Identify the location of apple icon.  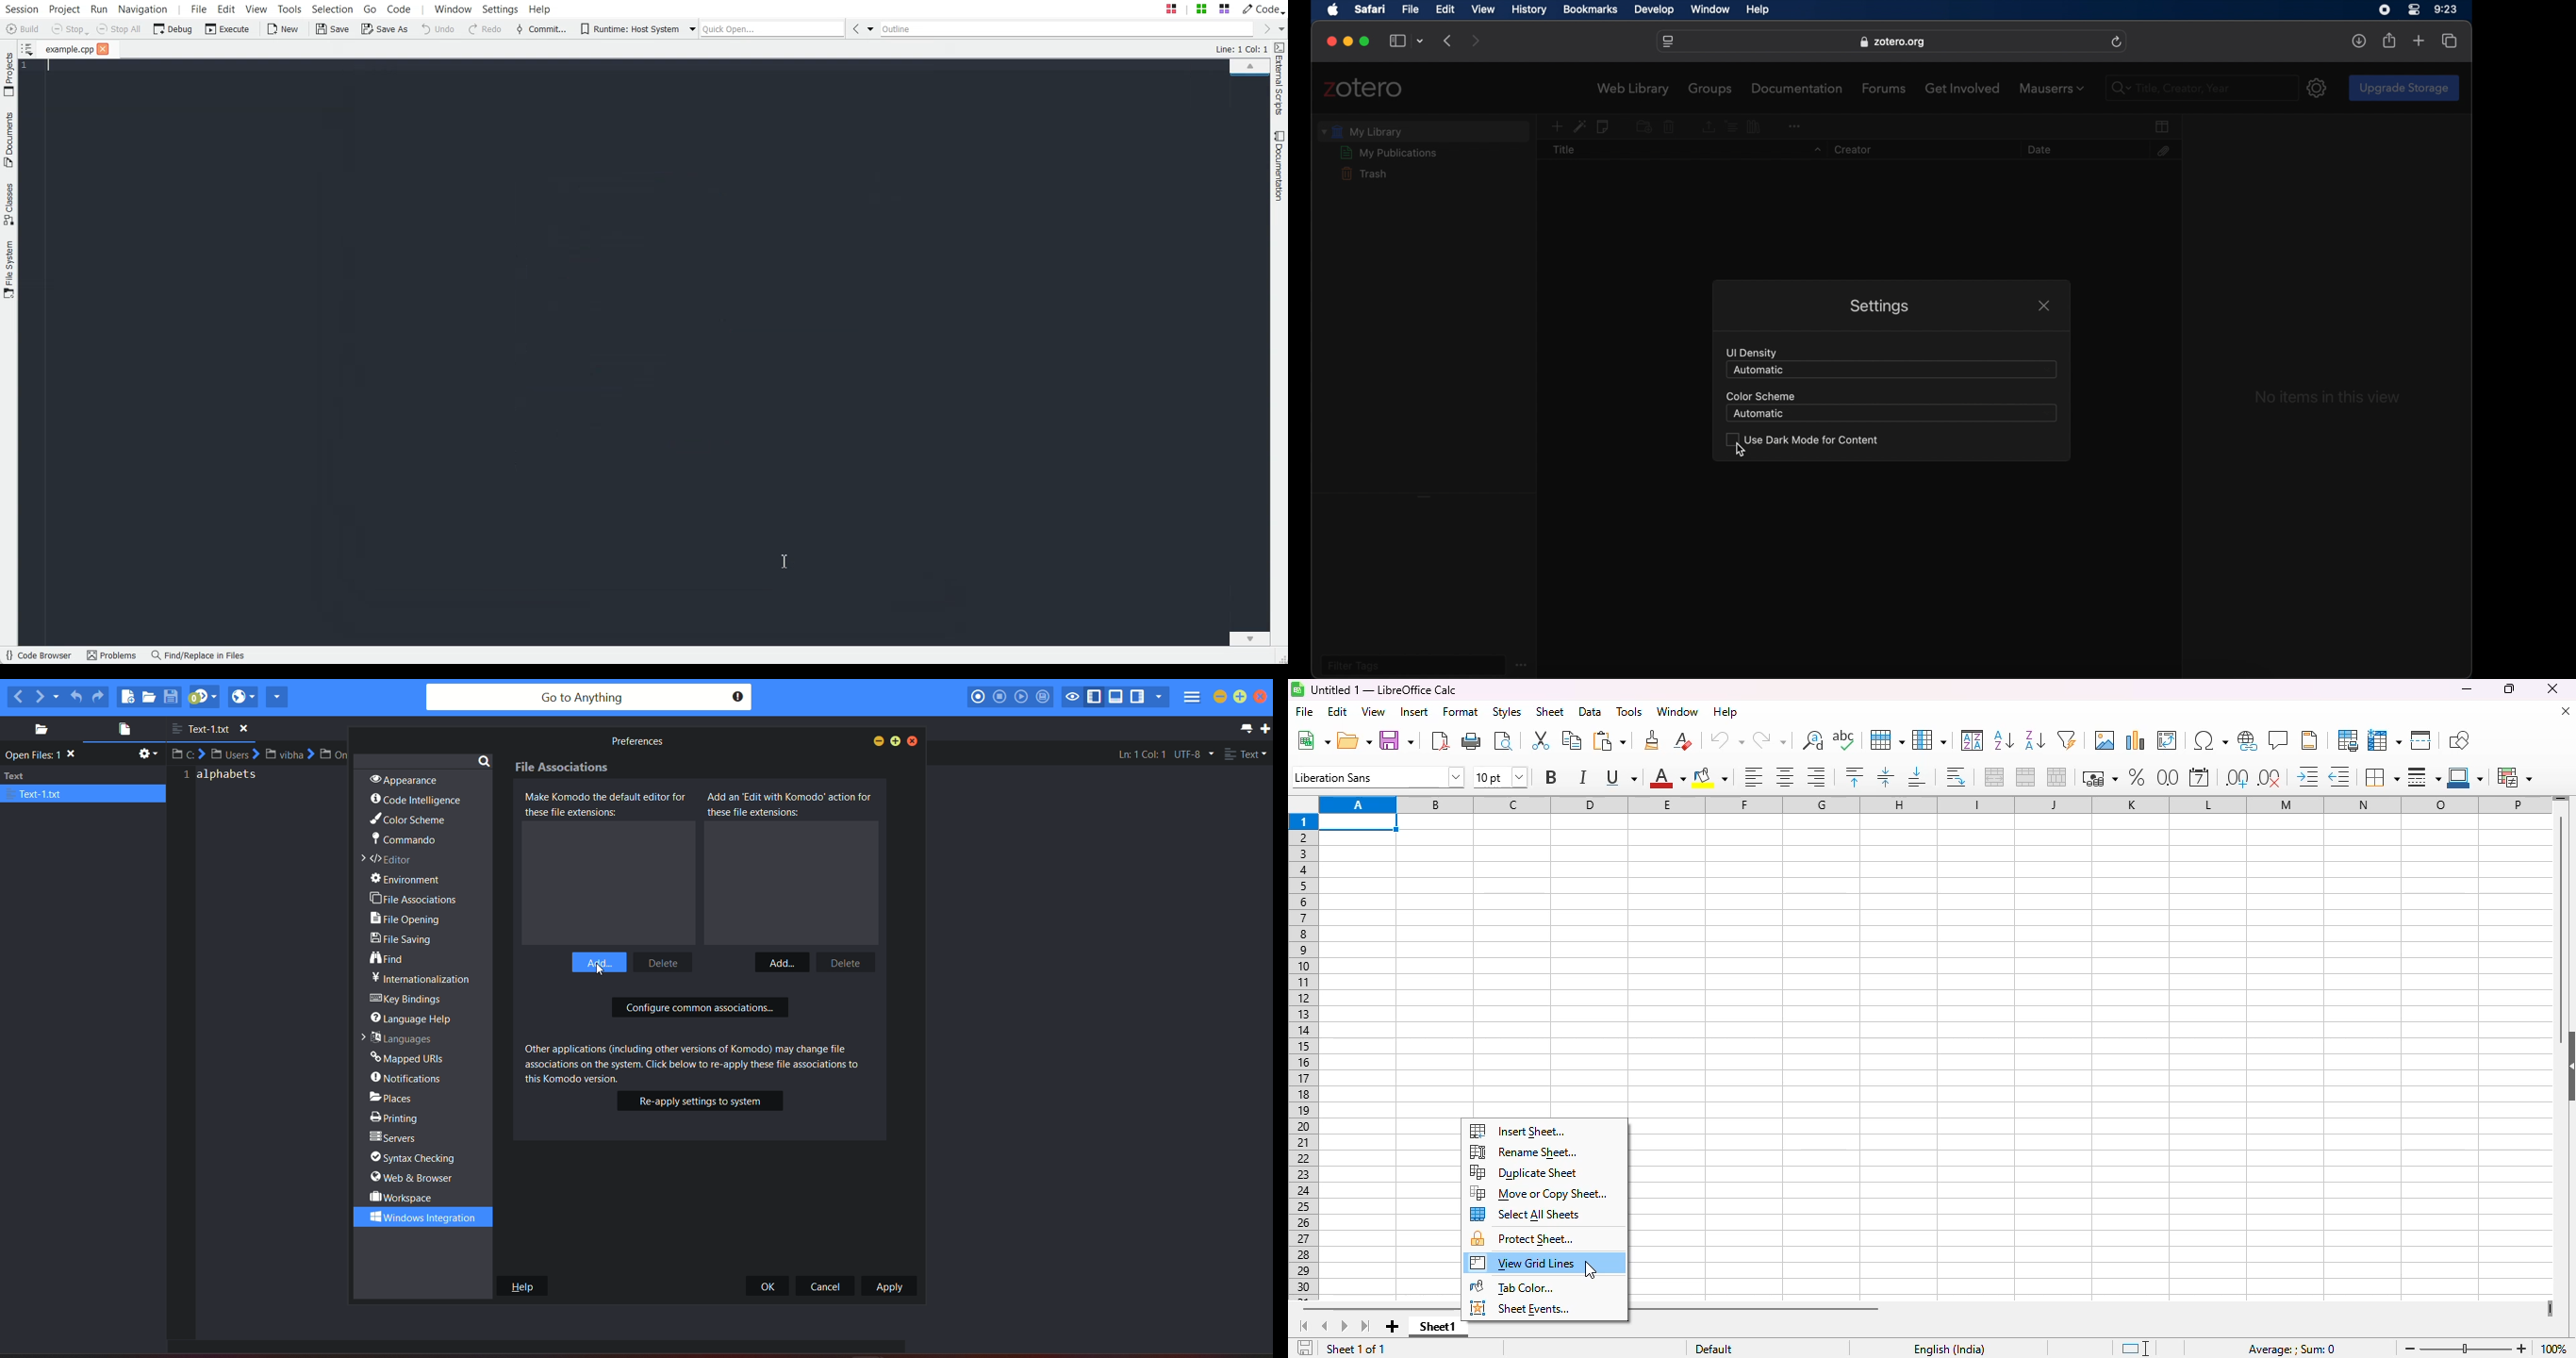
(1334, 10).